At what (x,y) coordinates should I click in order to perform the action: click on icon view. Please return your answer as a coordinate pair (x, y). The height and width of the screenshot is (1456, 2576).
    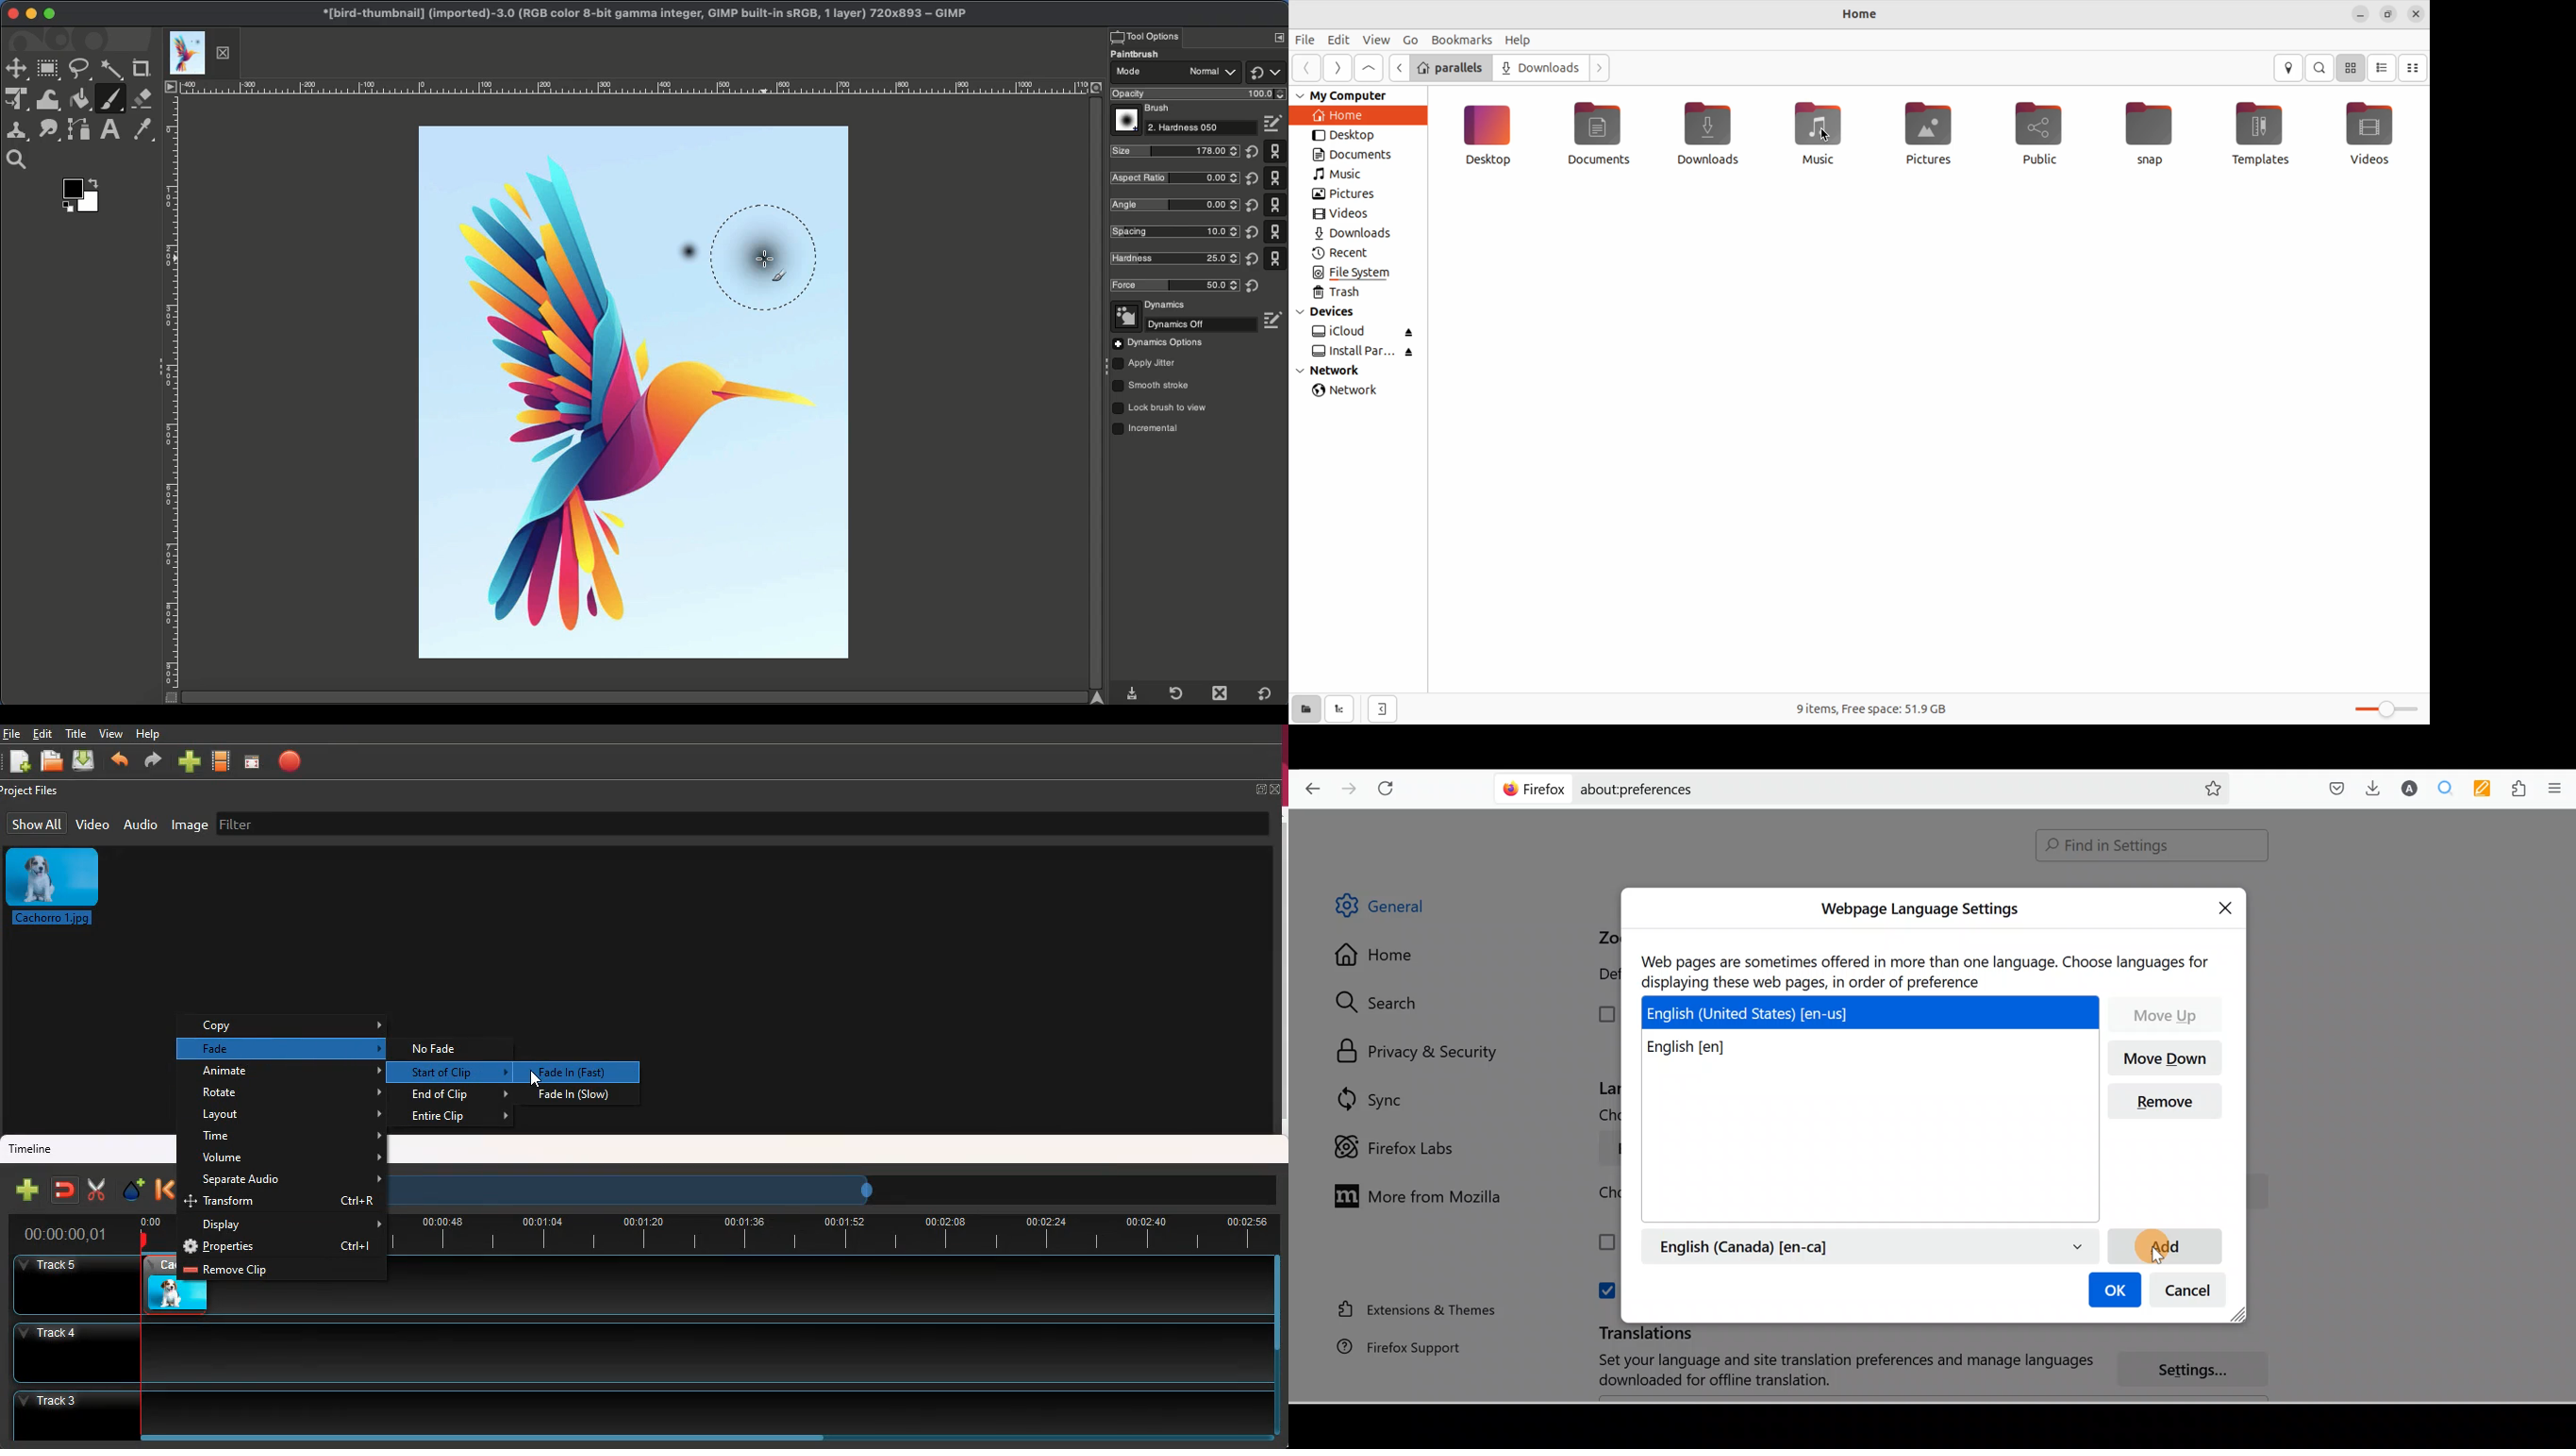
    Looking at the image, I should click on (2353, 68).